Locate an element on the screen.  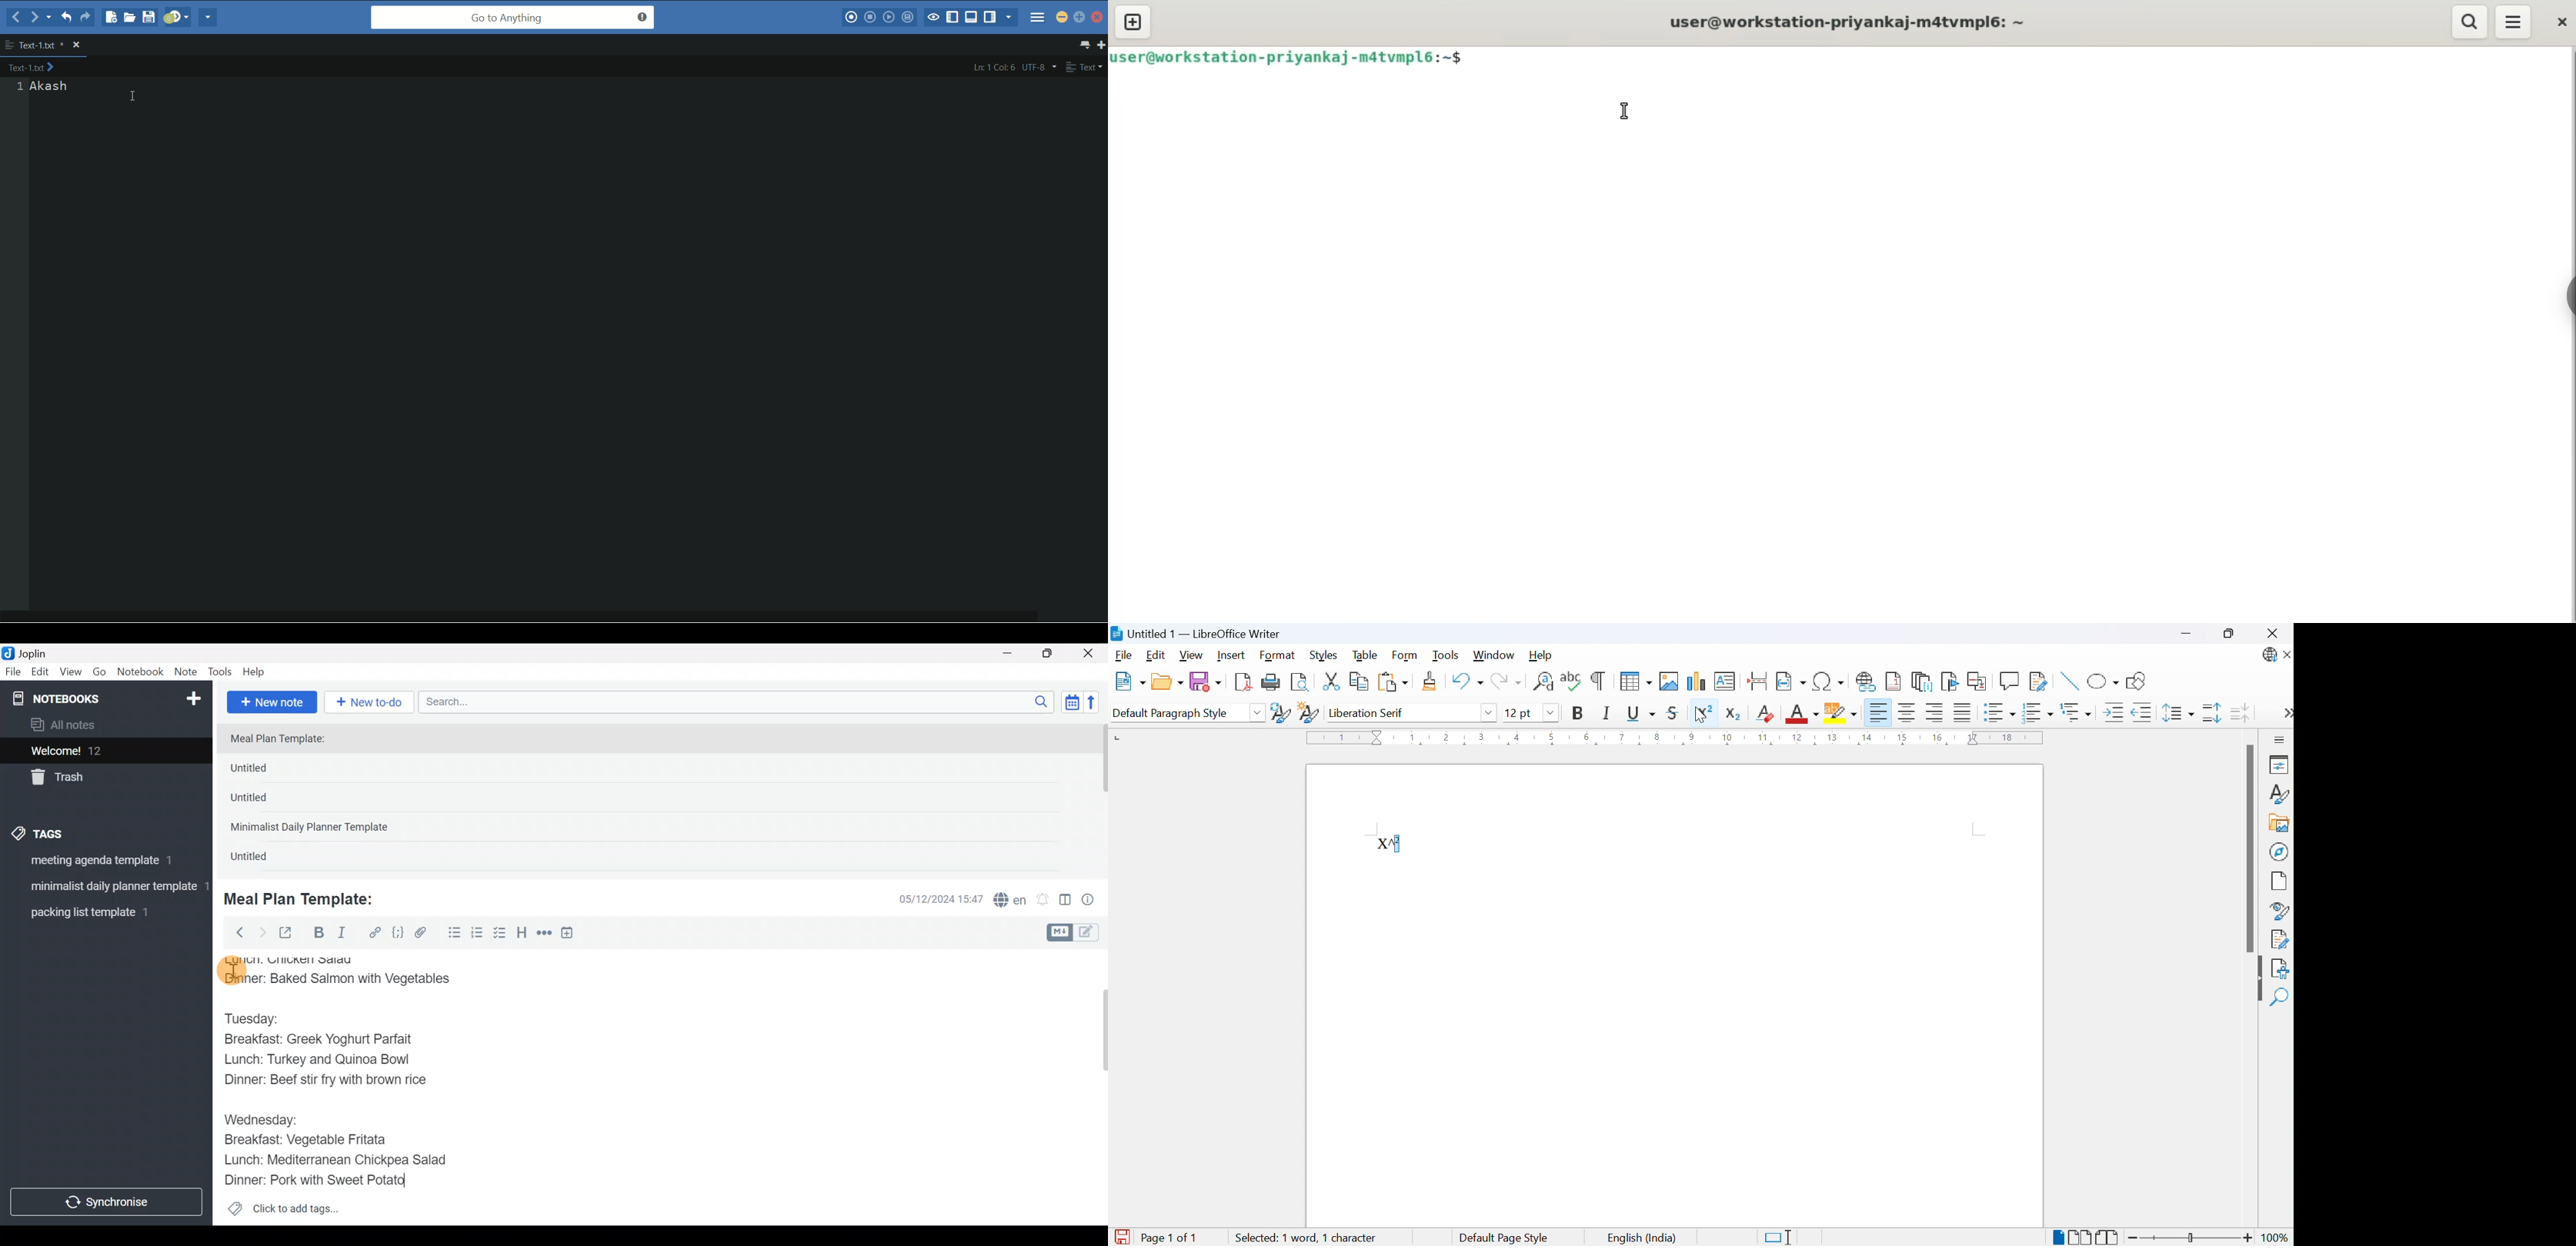
redo is located at coordinates (87, 17).